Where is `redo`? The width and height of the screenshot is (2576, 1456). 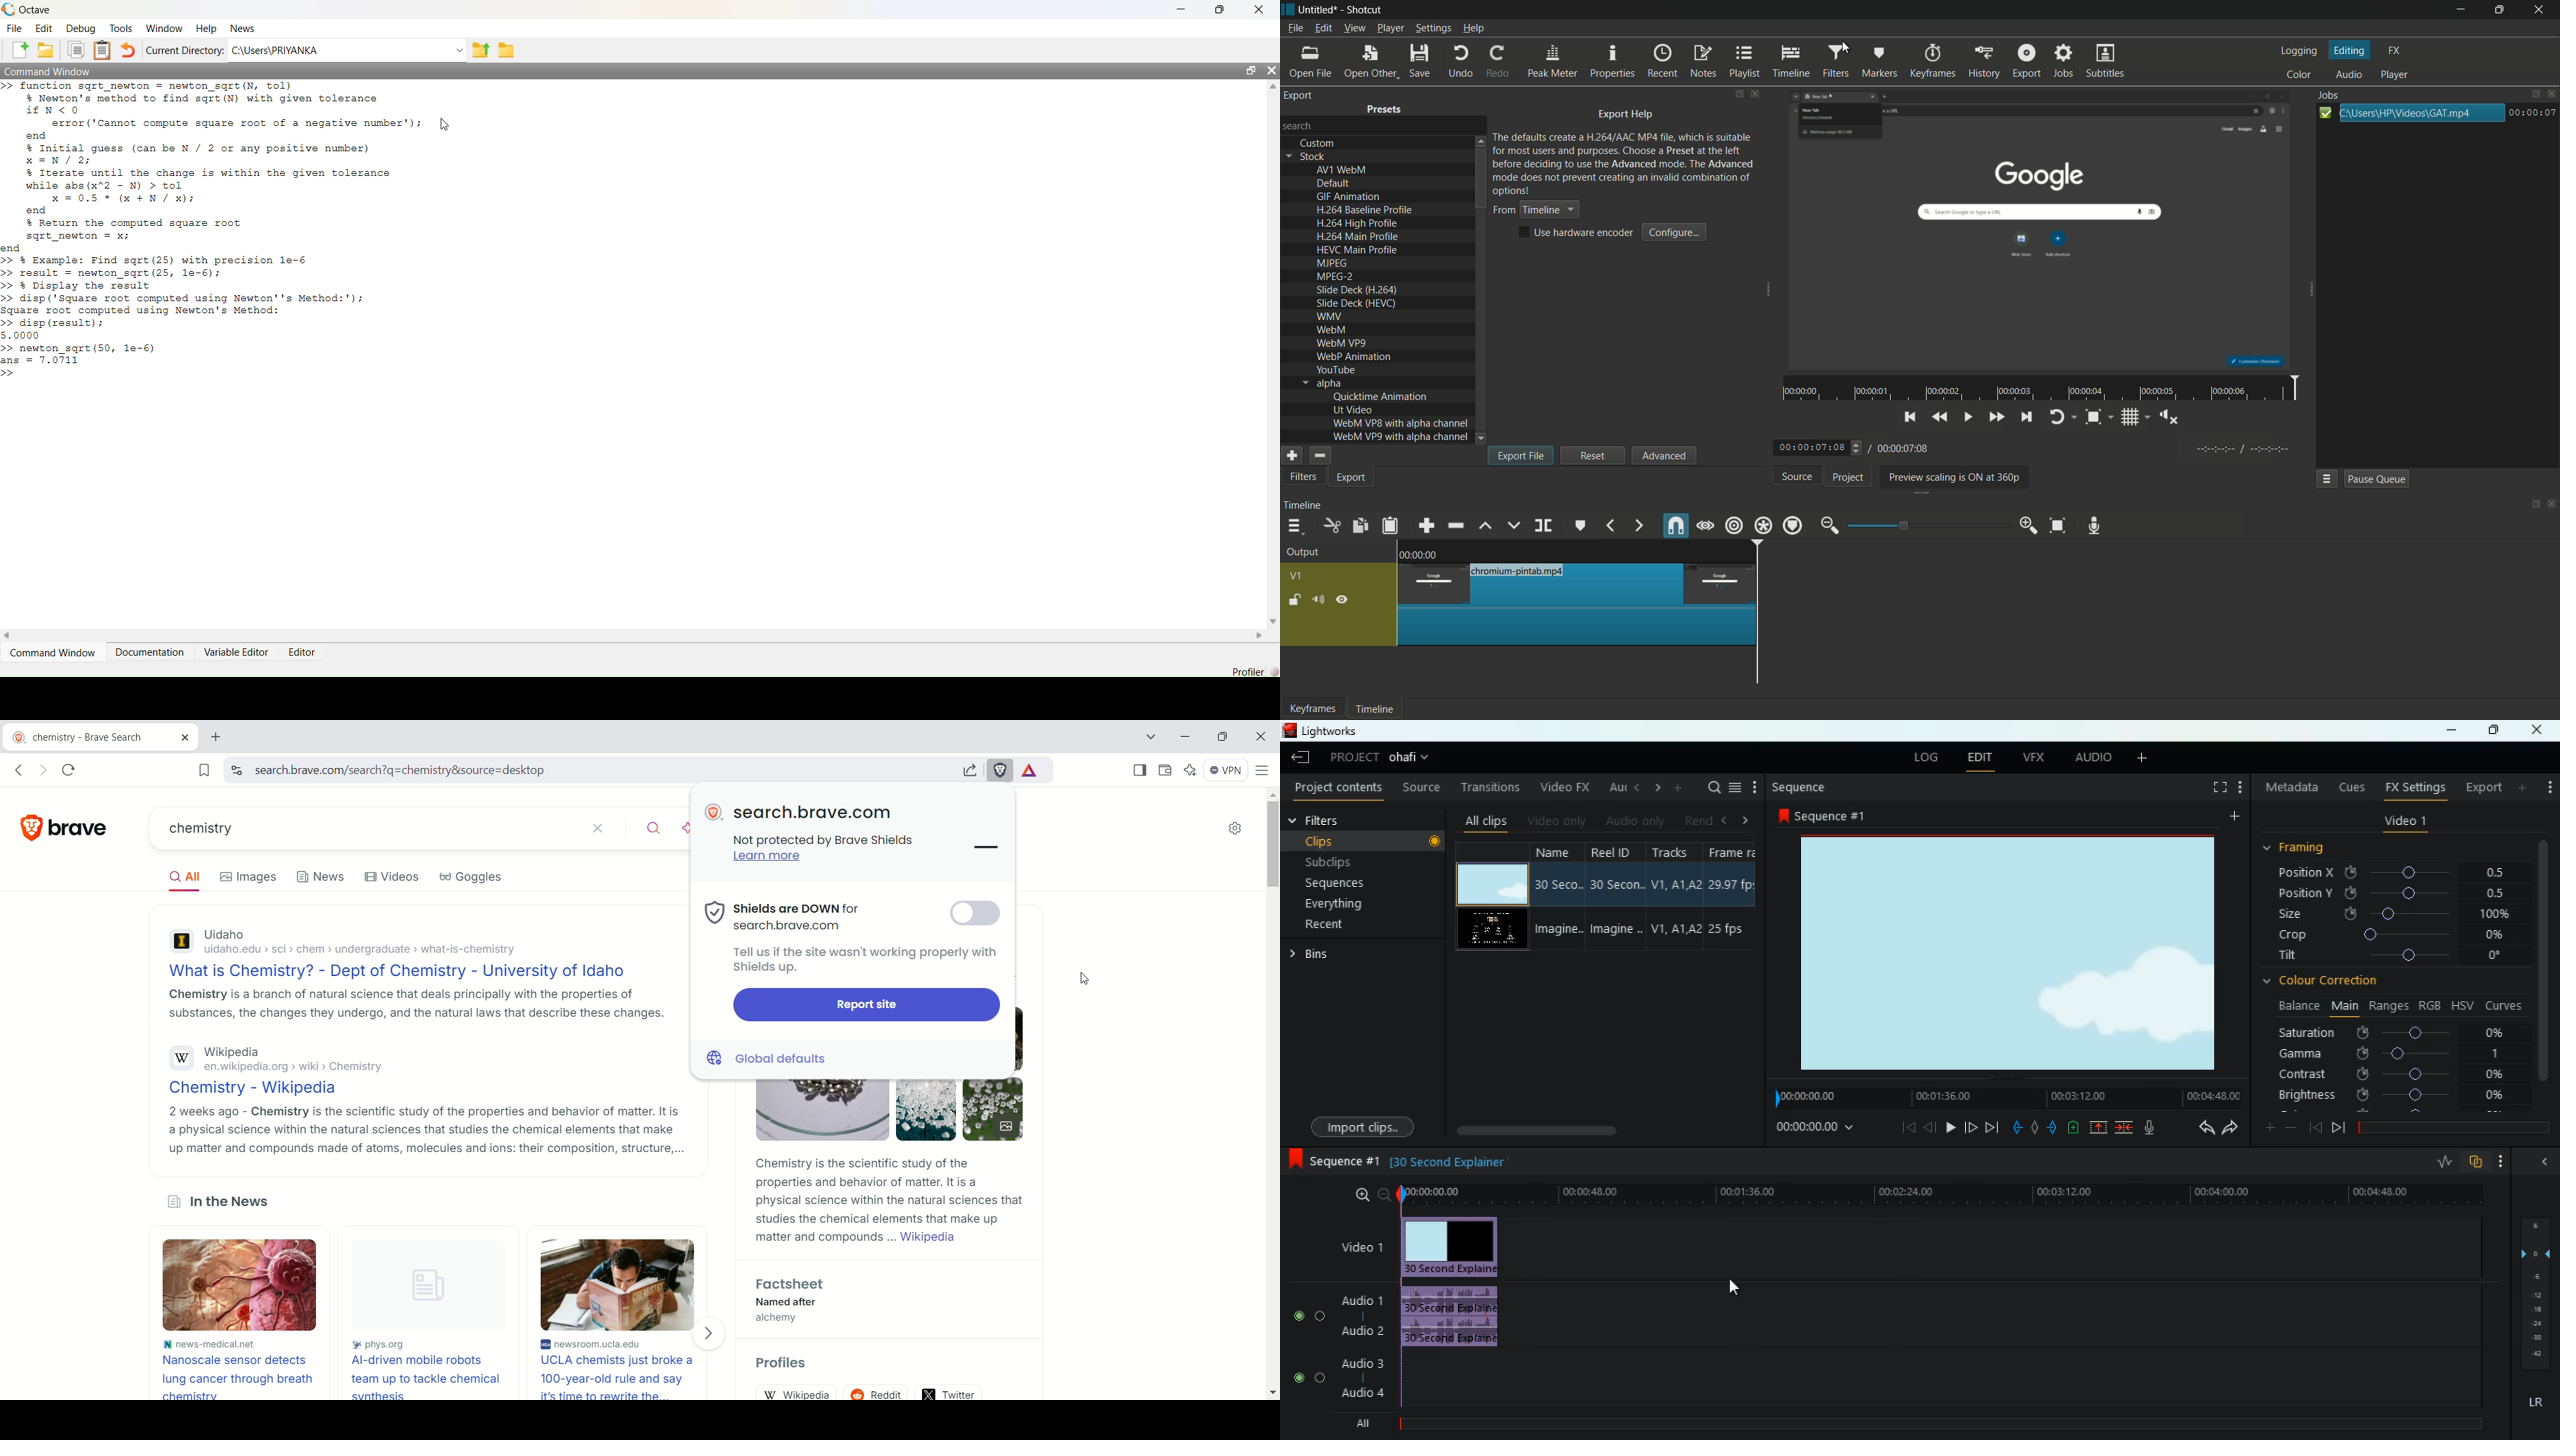 redo is located at coordinates (1498, 61).